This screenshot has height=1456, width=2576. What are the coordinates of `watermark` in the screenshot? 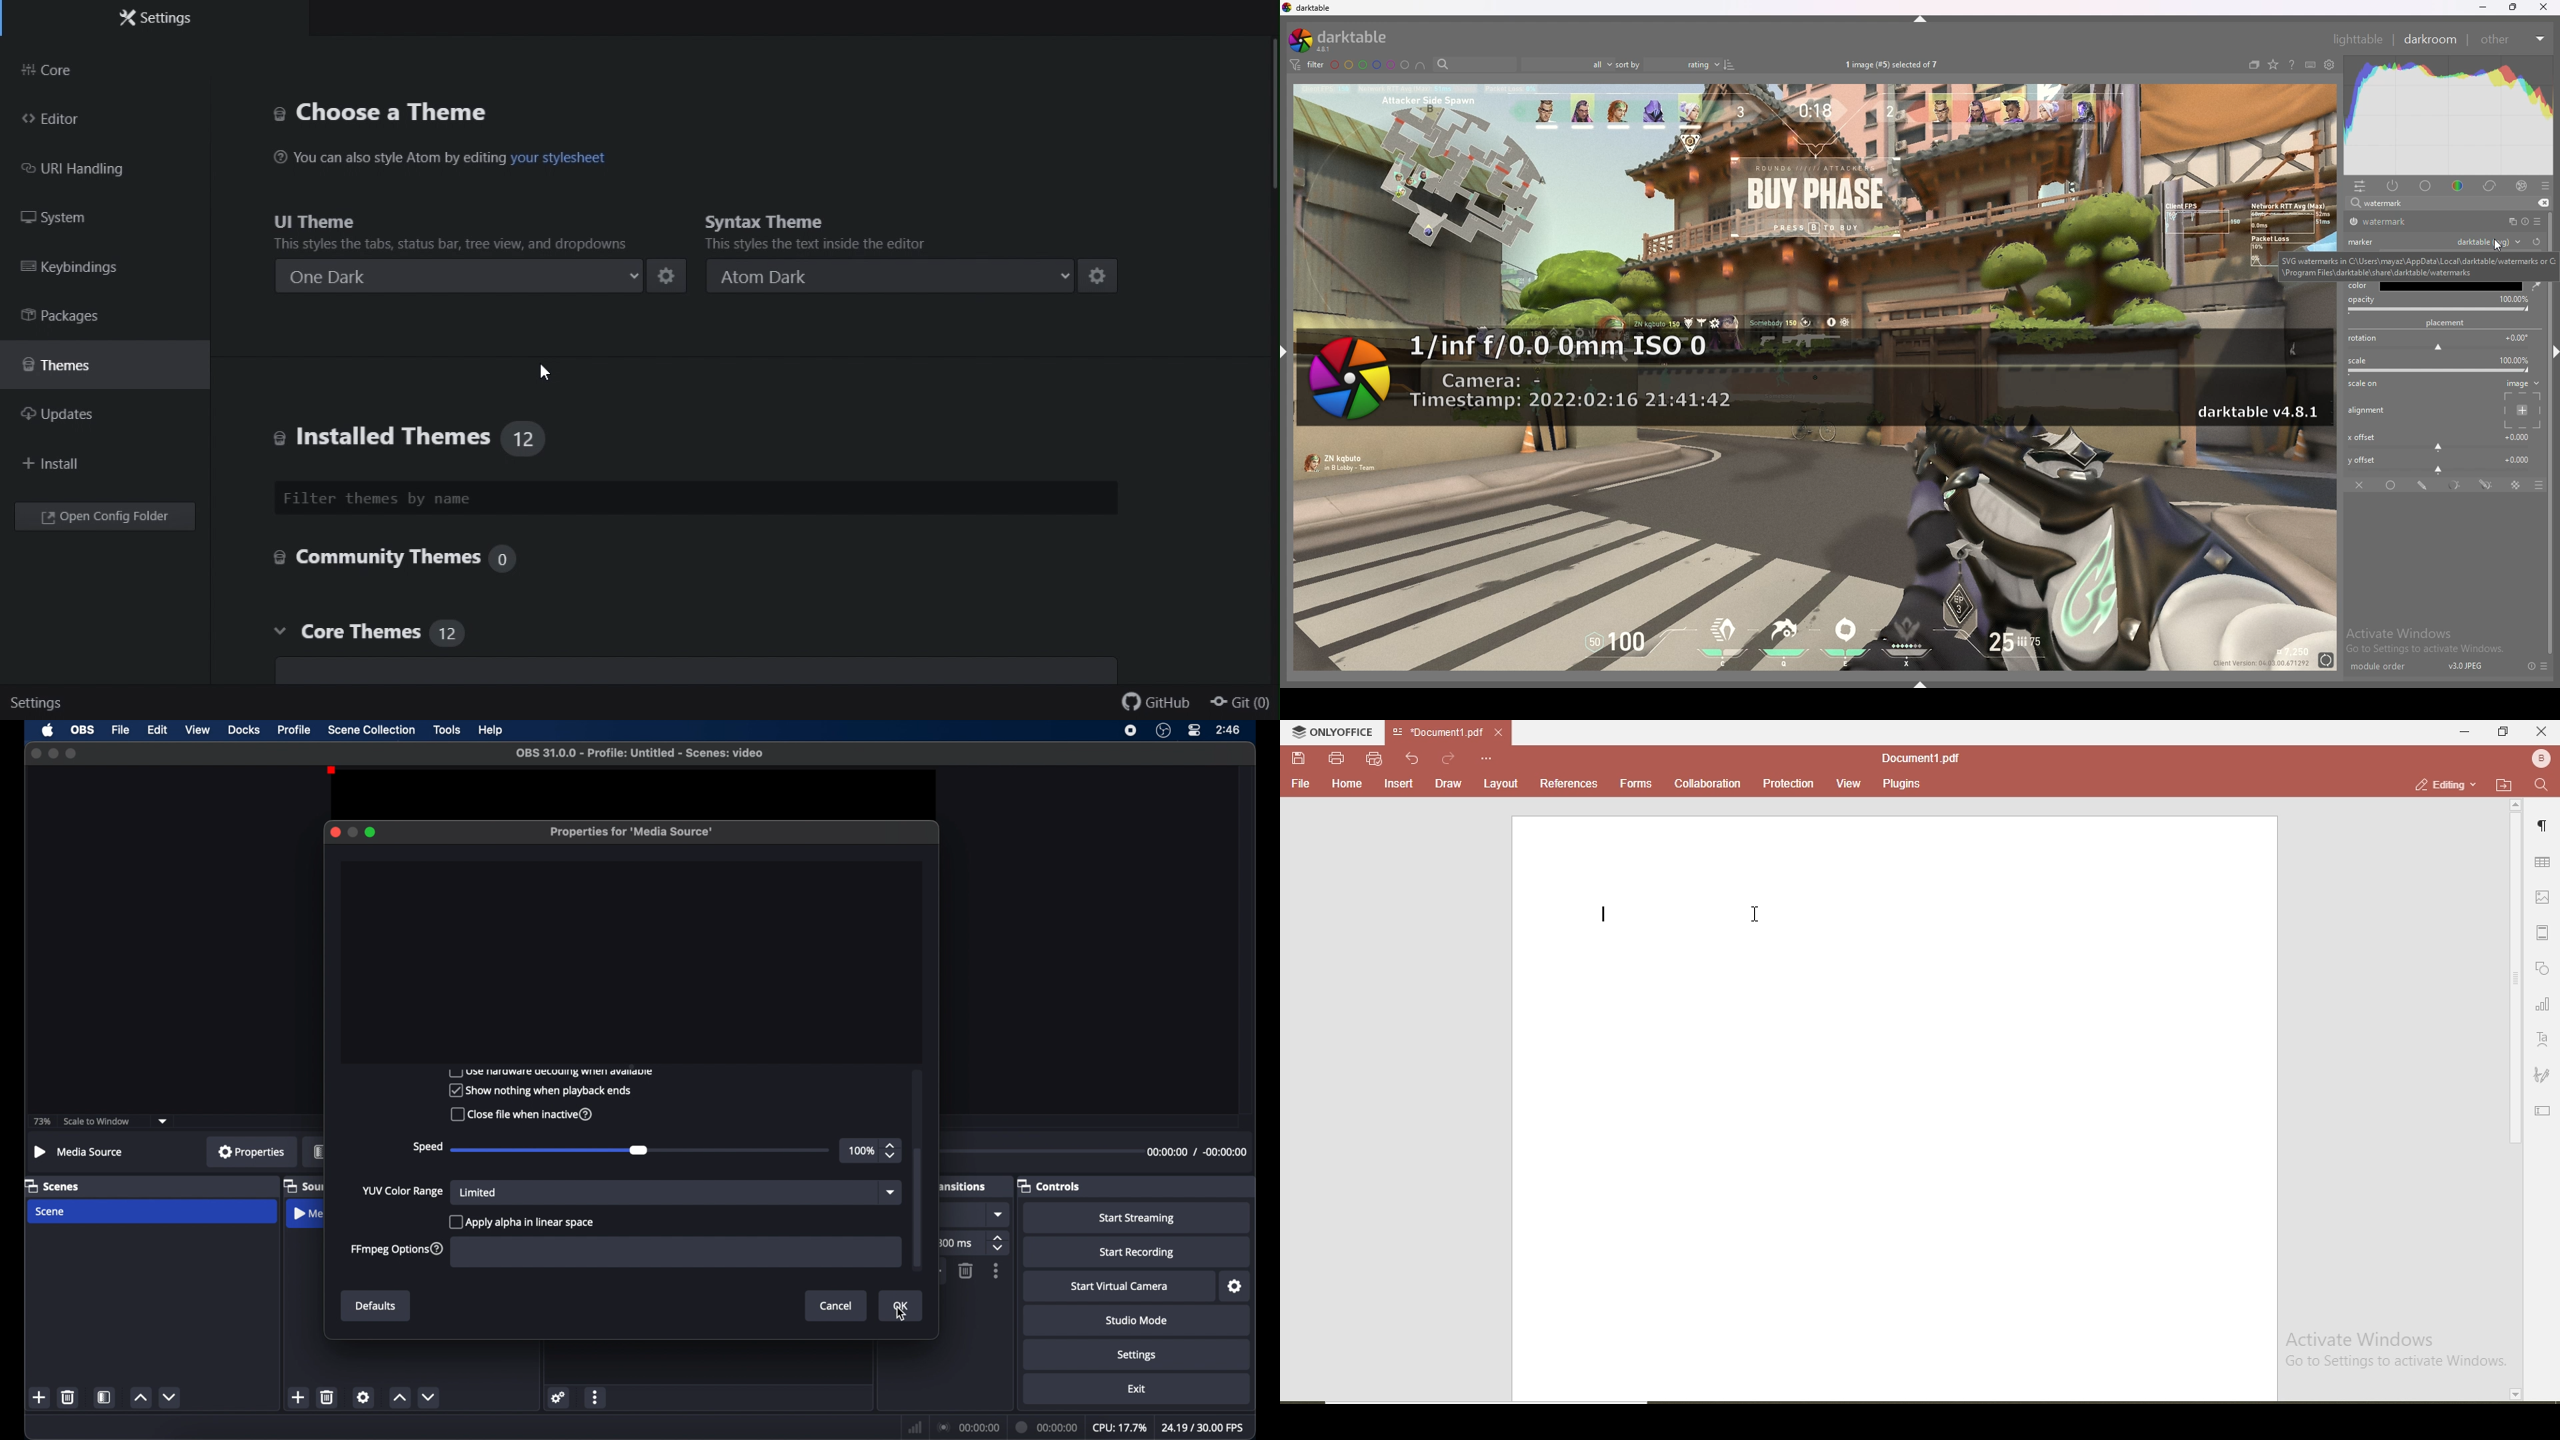 It's located at (1813, 379).